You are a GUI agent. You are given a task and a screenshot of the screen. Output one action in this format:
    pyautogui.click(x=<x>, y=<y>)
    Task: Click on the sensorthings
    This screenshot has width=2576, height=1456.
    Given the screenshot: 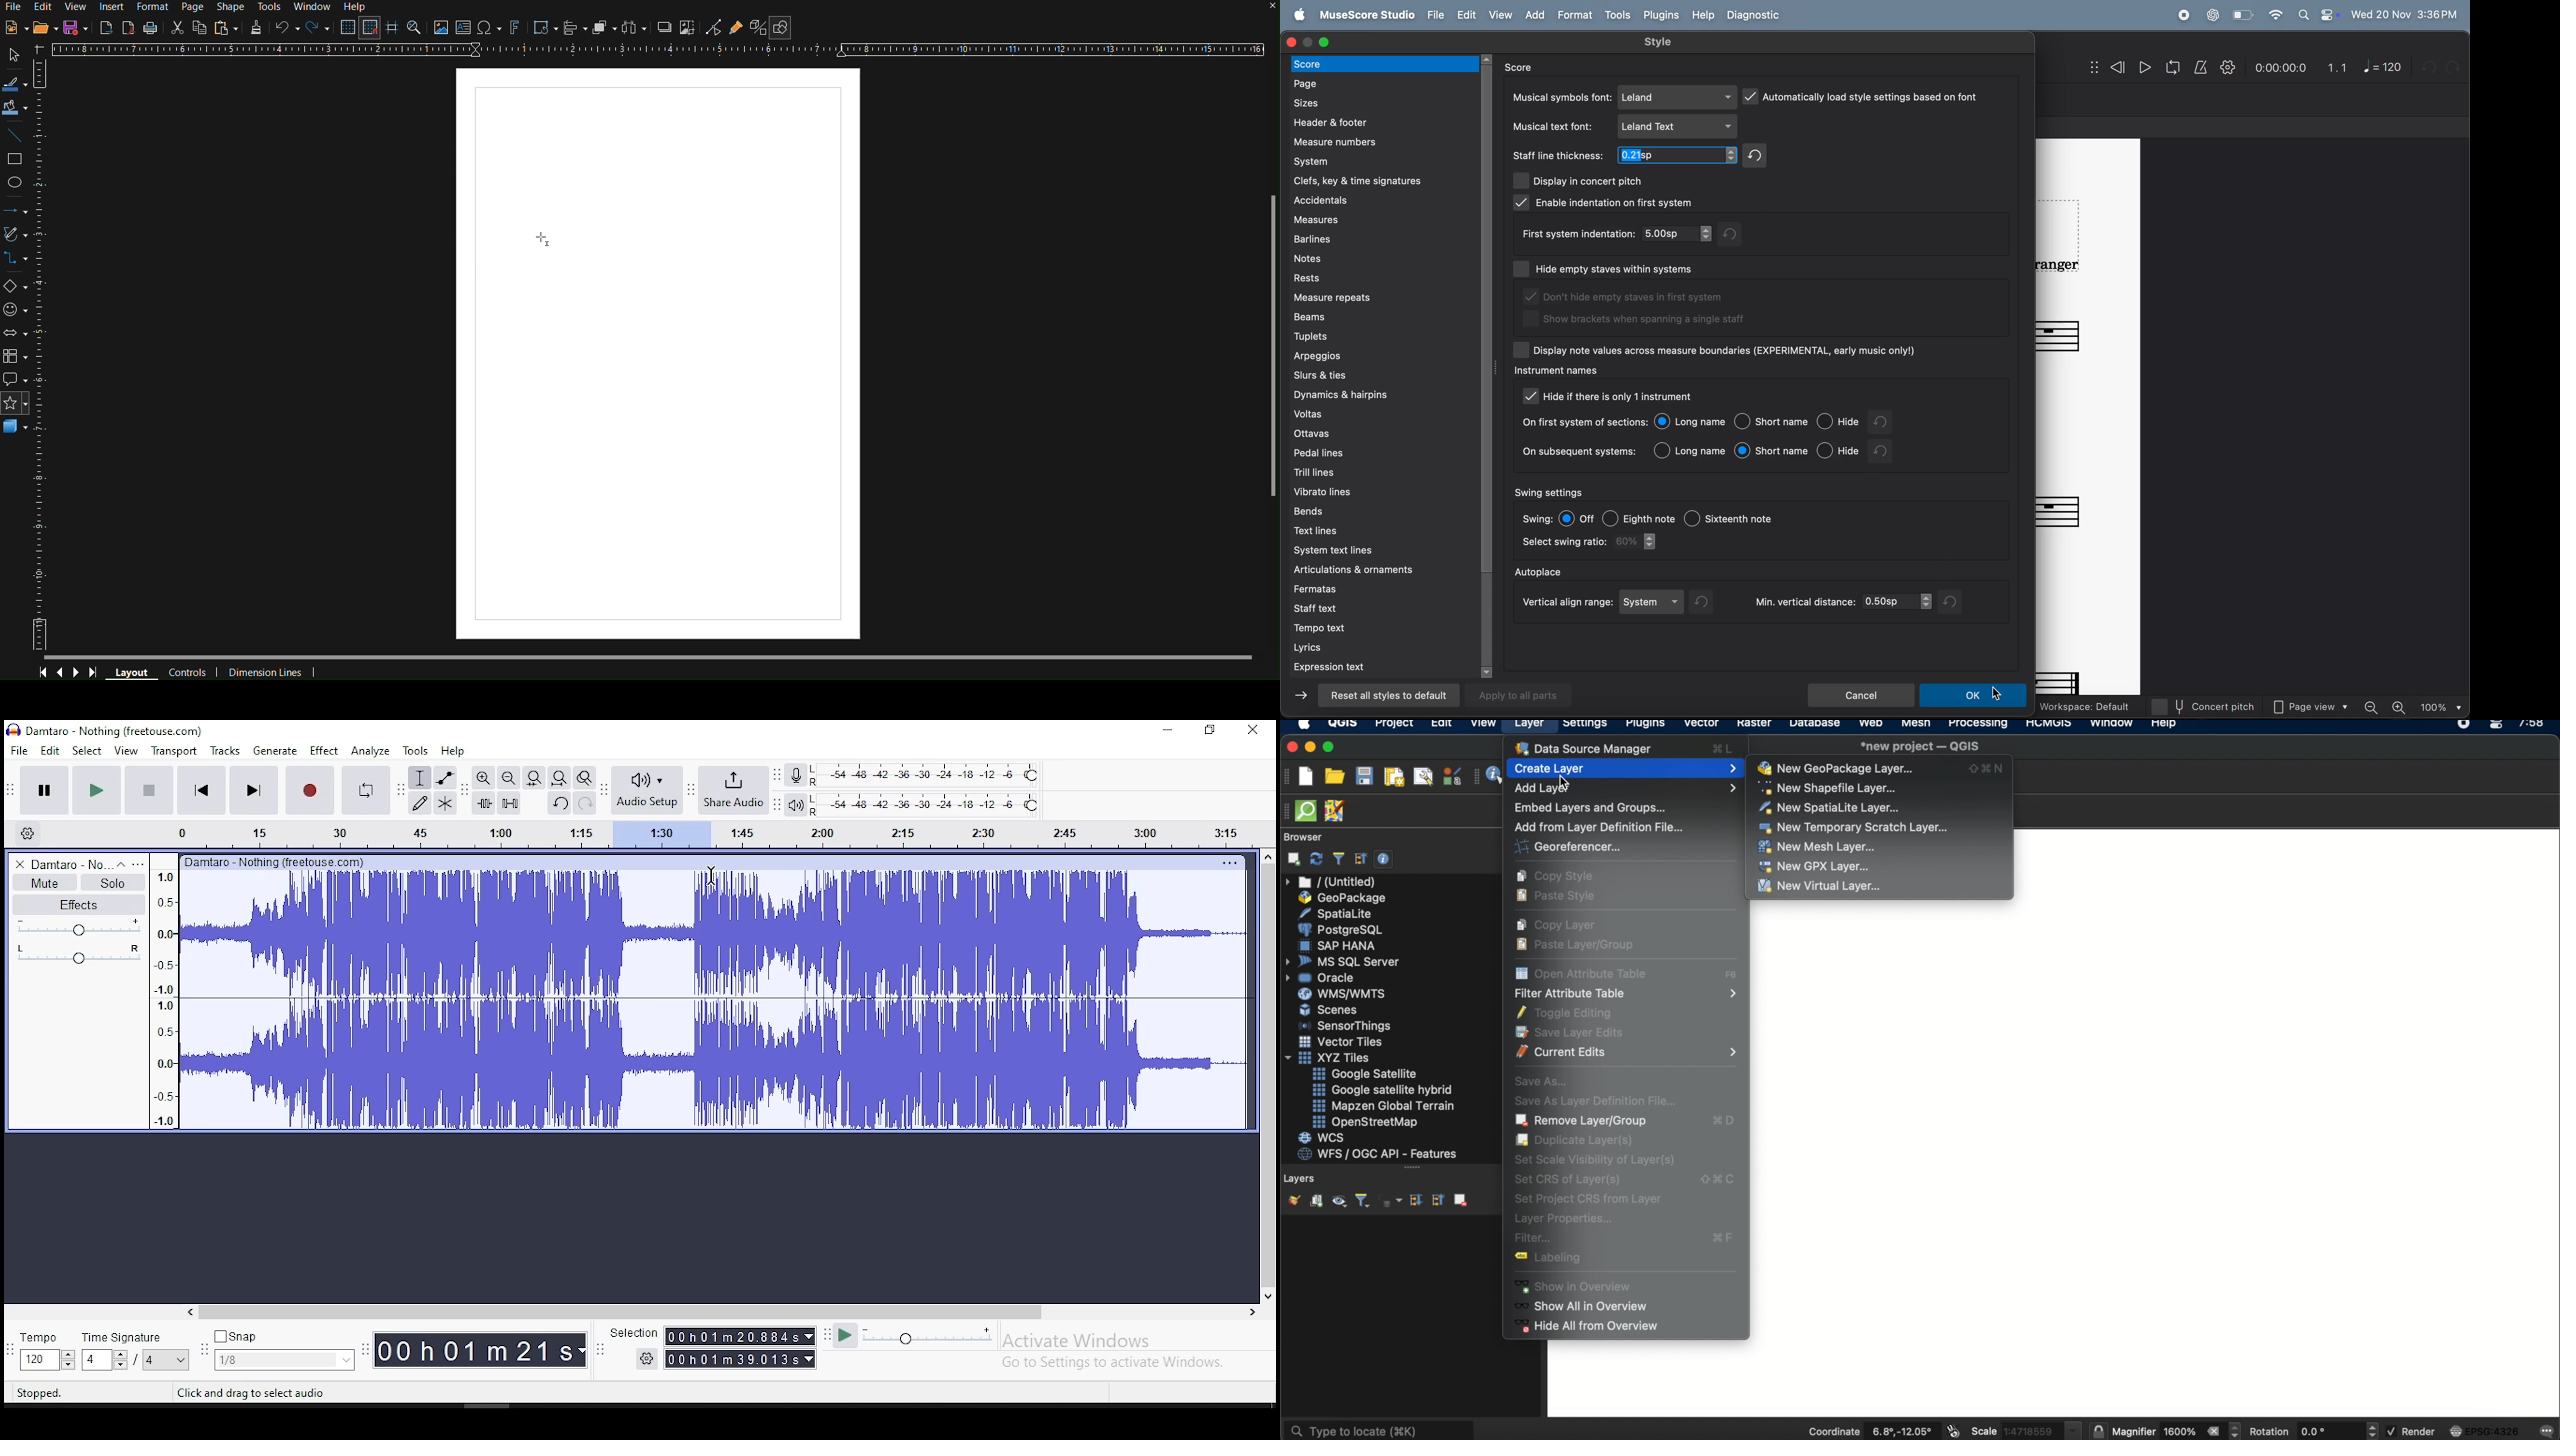 What is the action you would take?
    pyautogui.click(x=1345, y=1026)
    